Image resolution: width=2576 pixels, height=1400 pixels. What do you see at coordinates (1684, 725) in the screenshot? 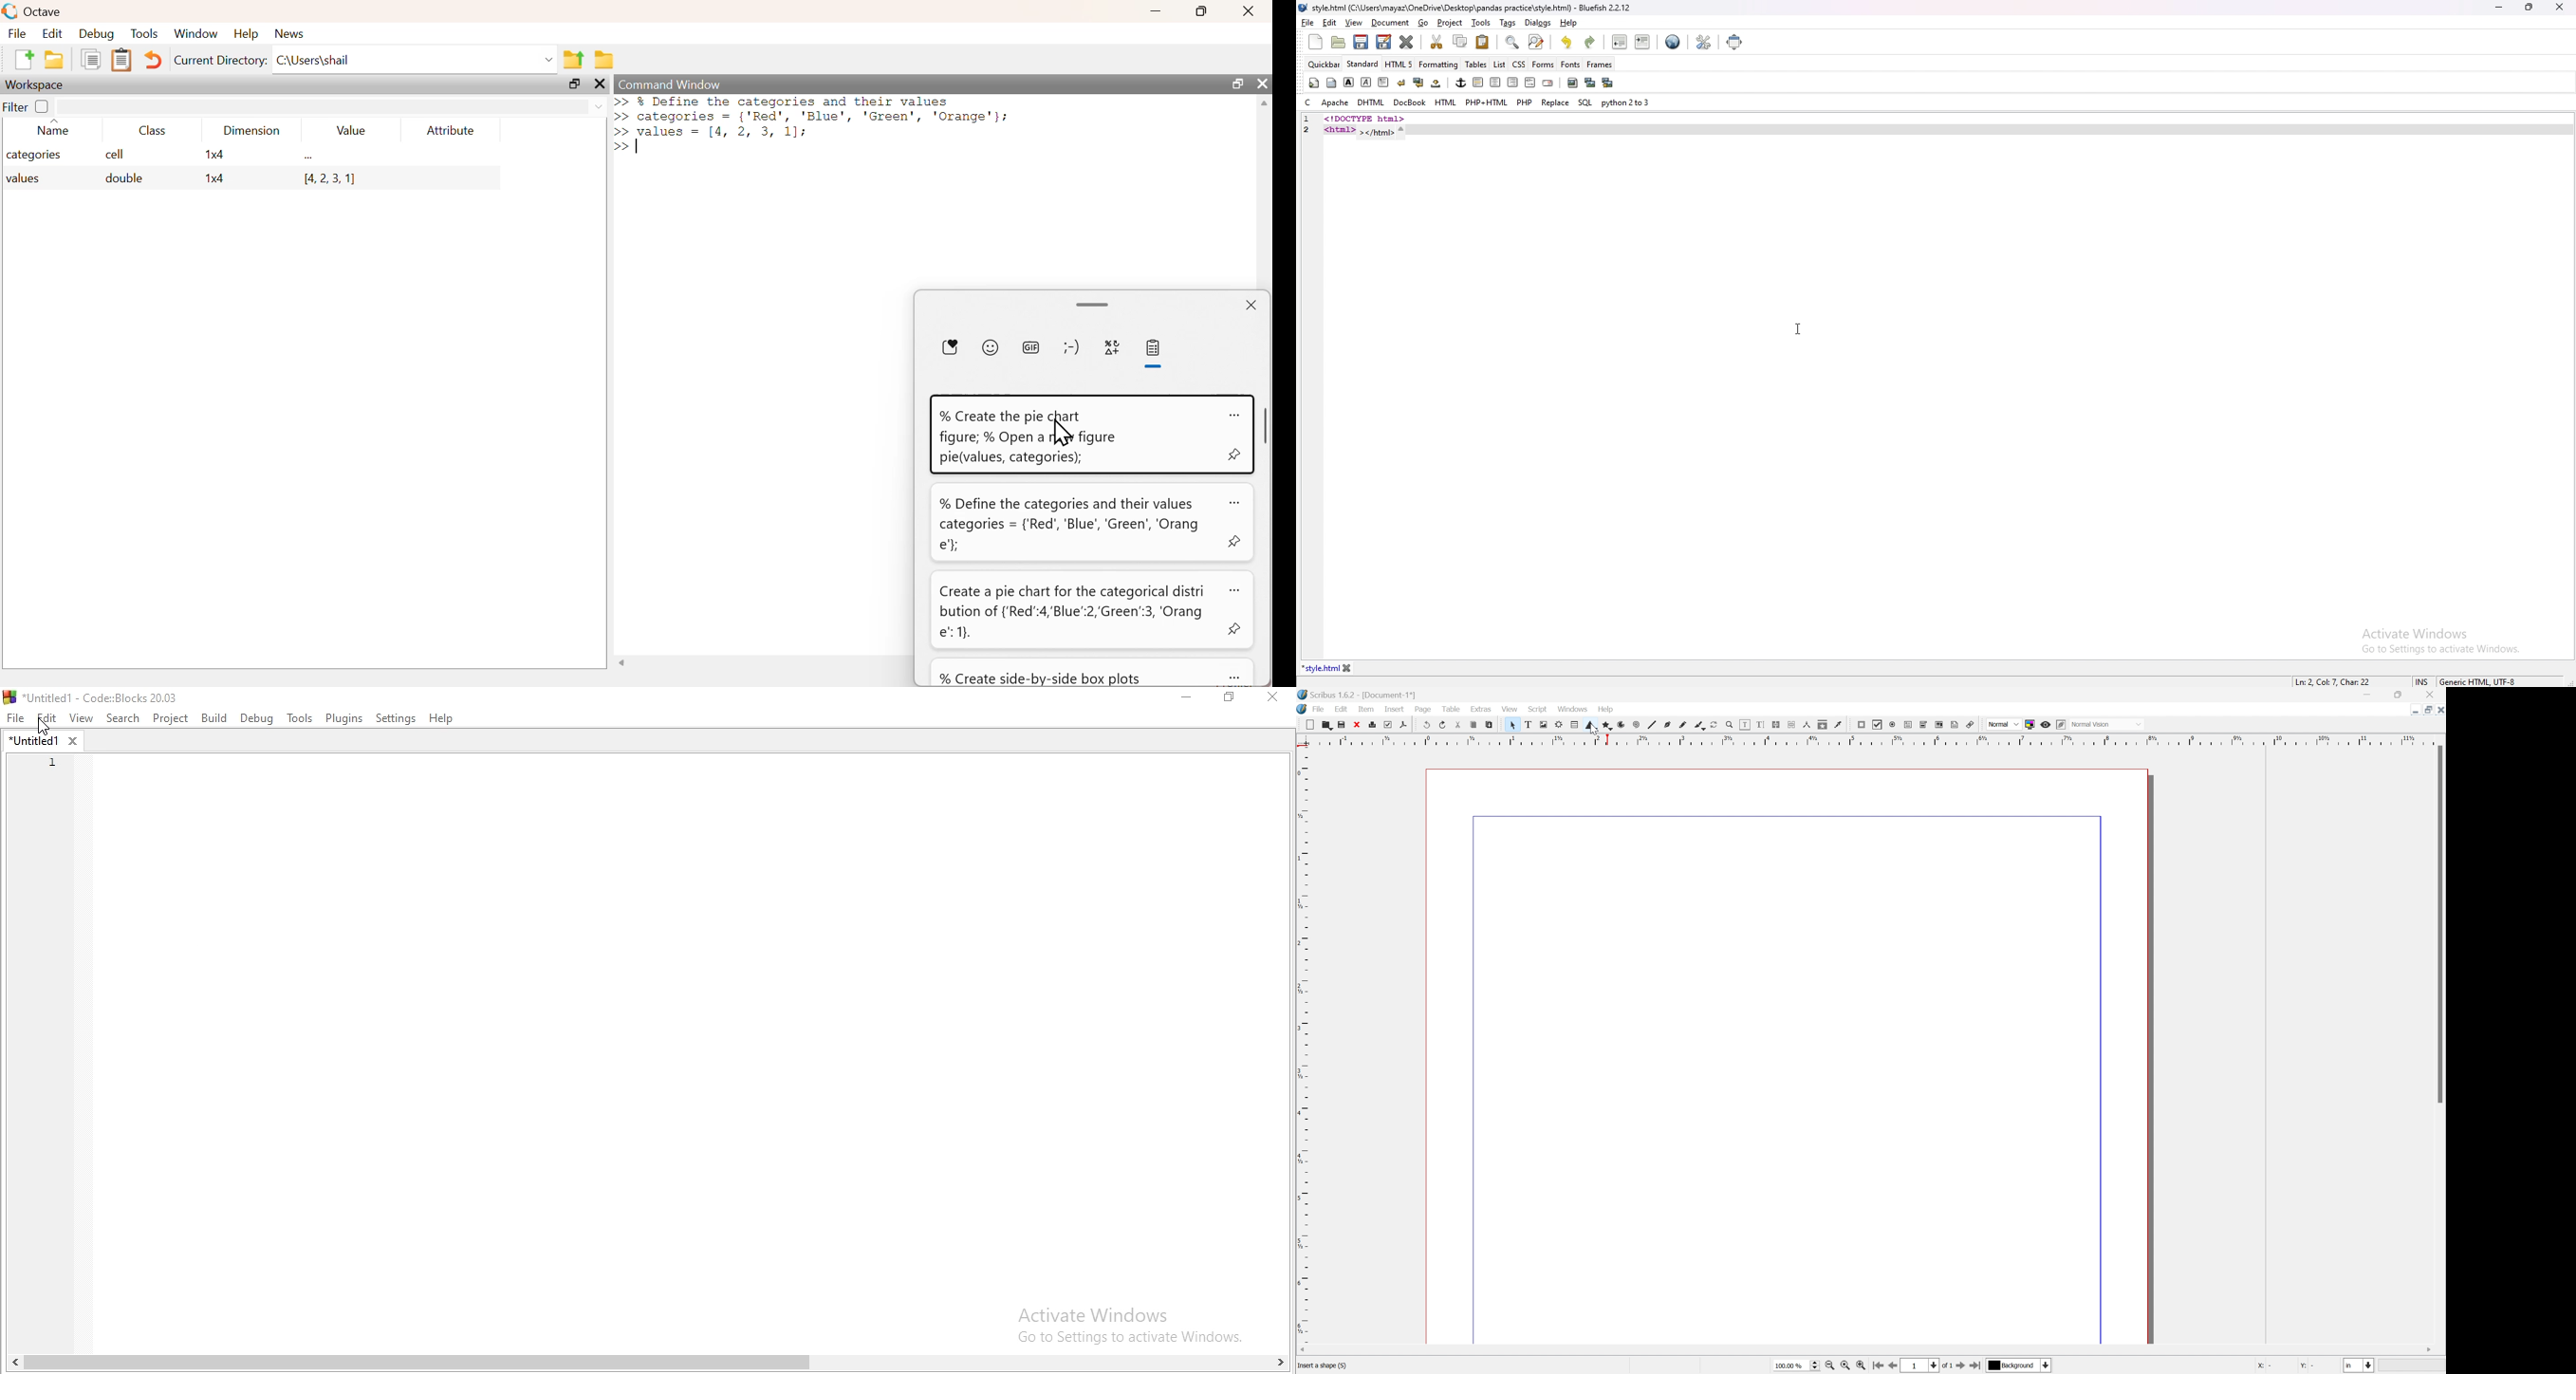
I see `Freehand line` at bounding box center [1684, 725].